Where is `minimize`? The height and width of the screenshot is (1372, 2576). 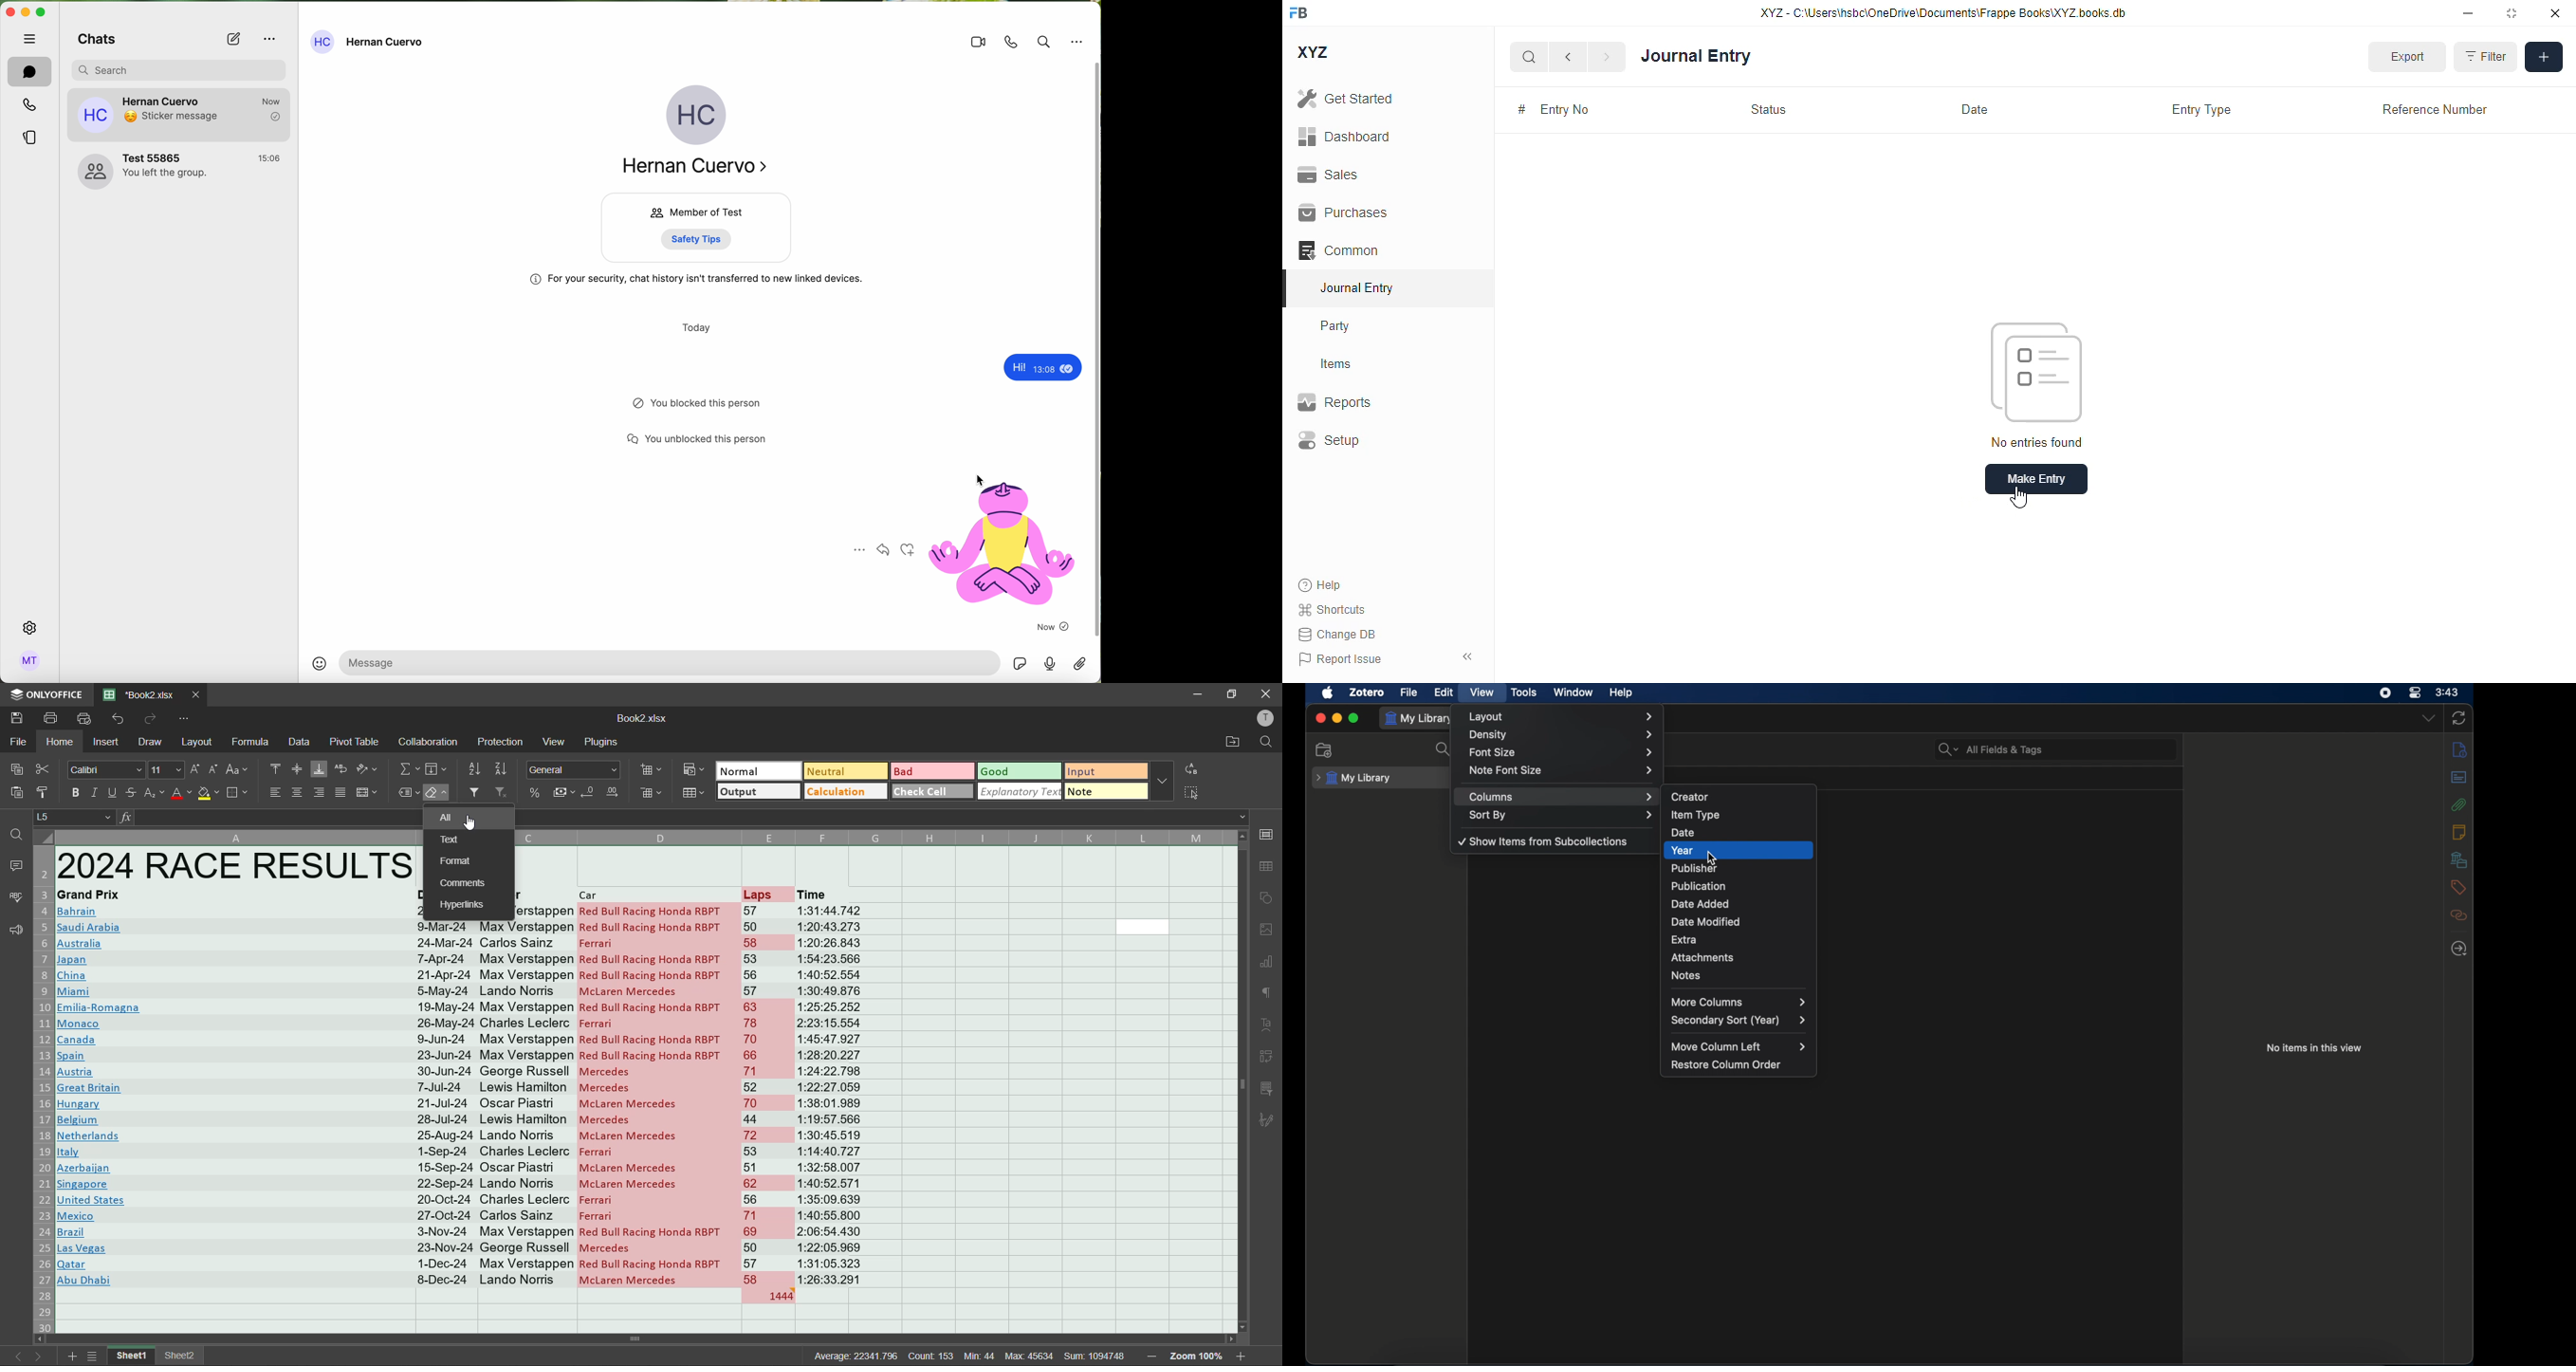
minimize is located at coordinates (1337, 718).